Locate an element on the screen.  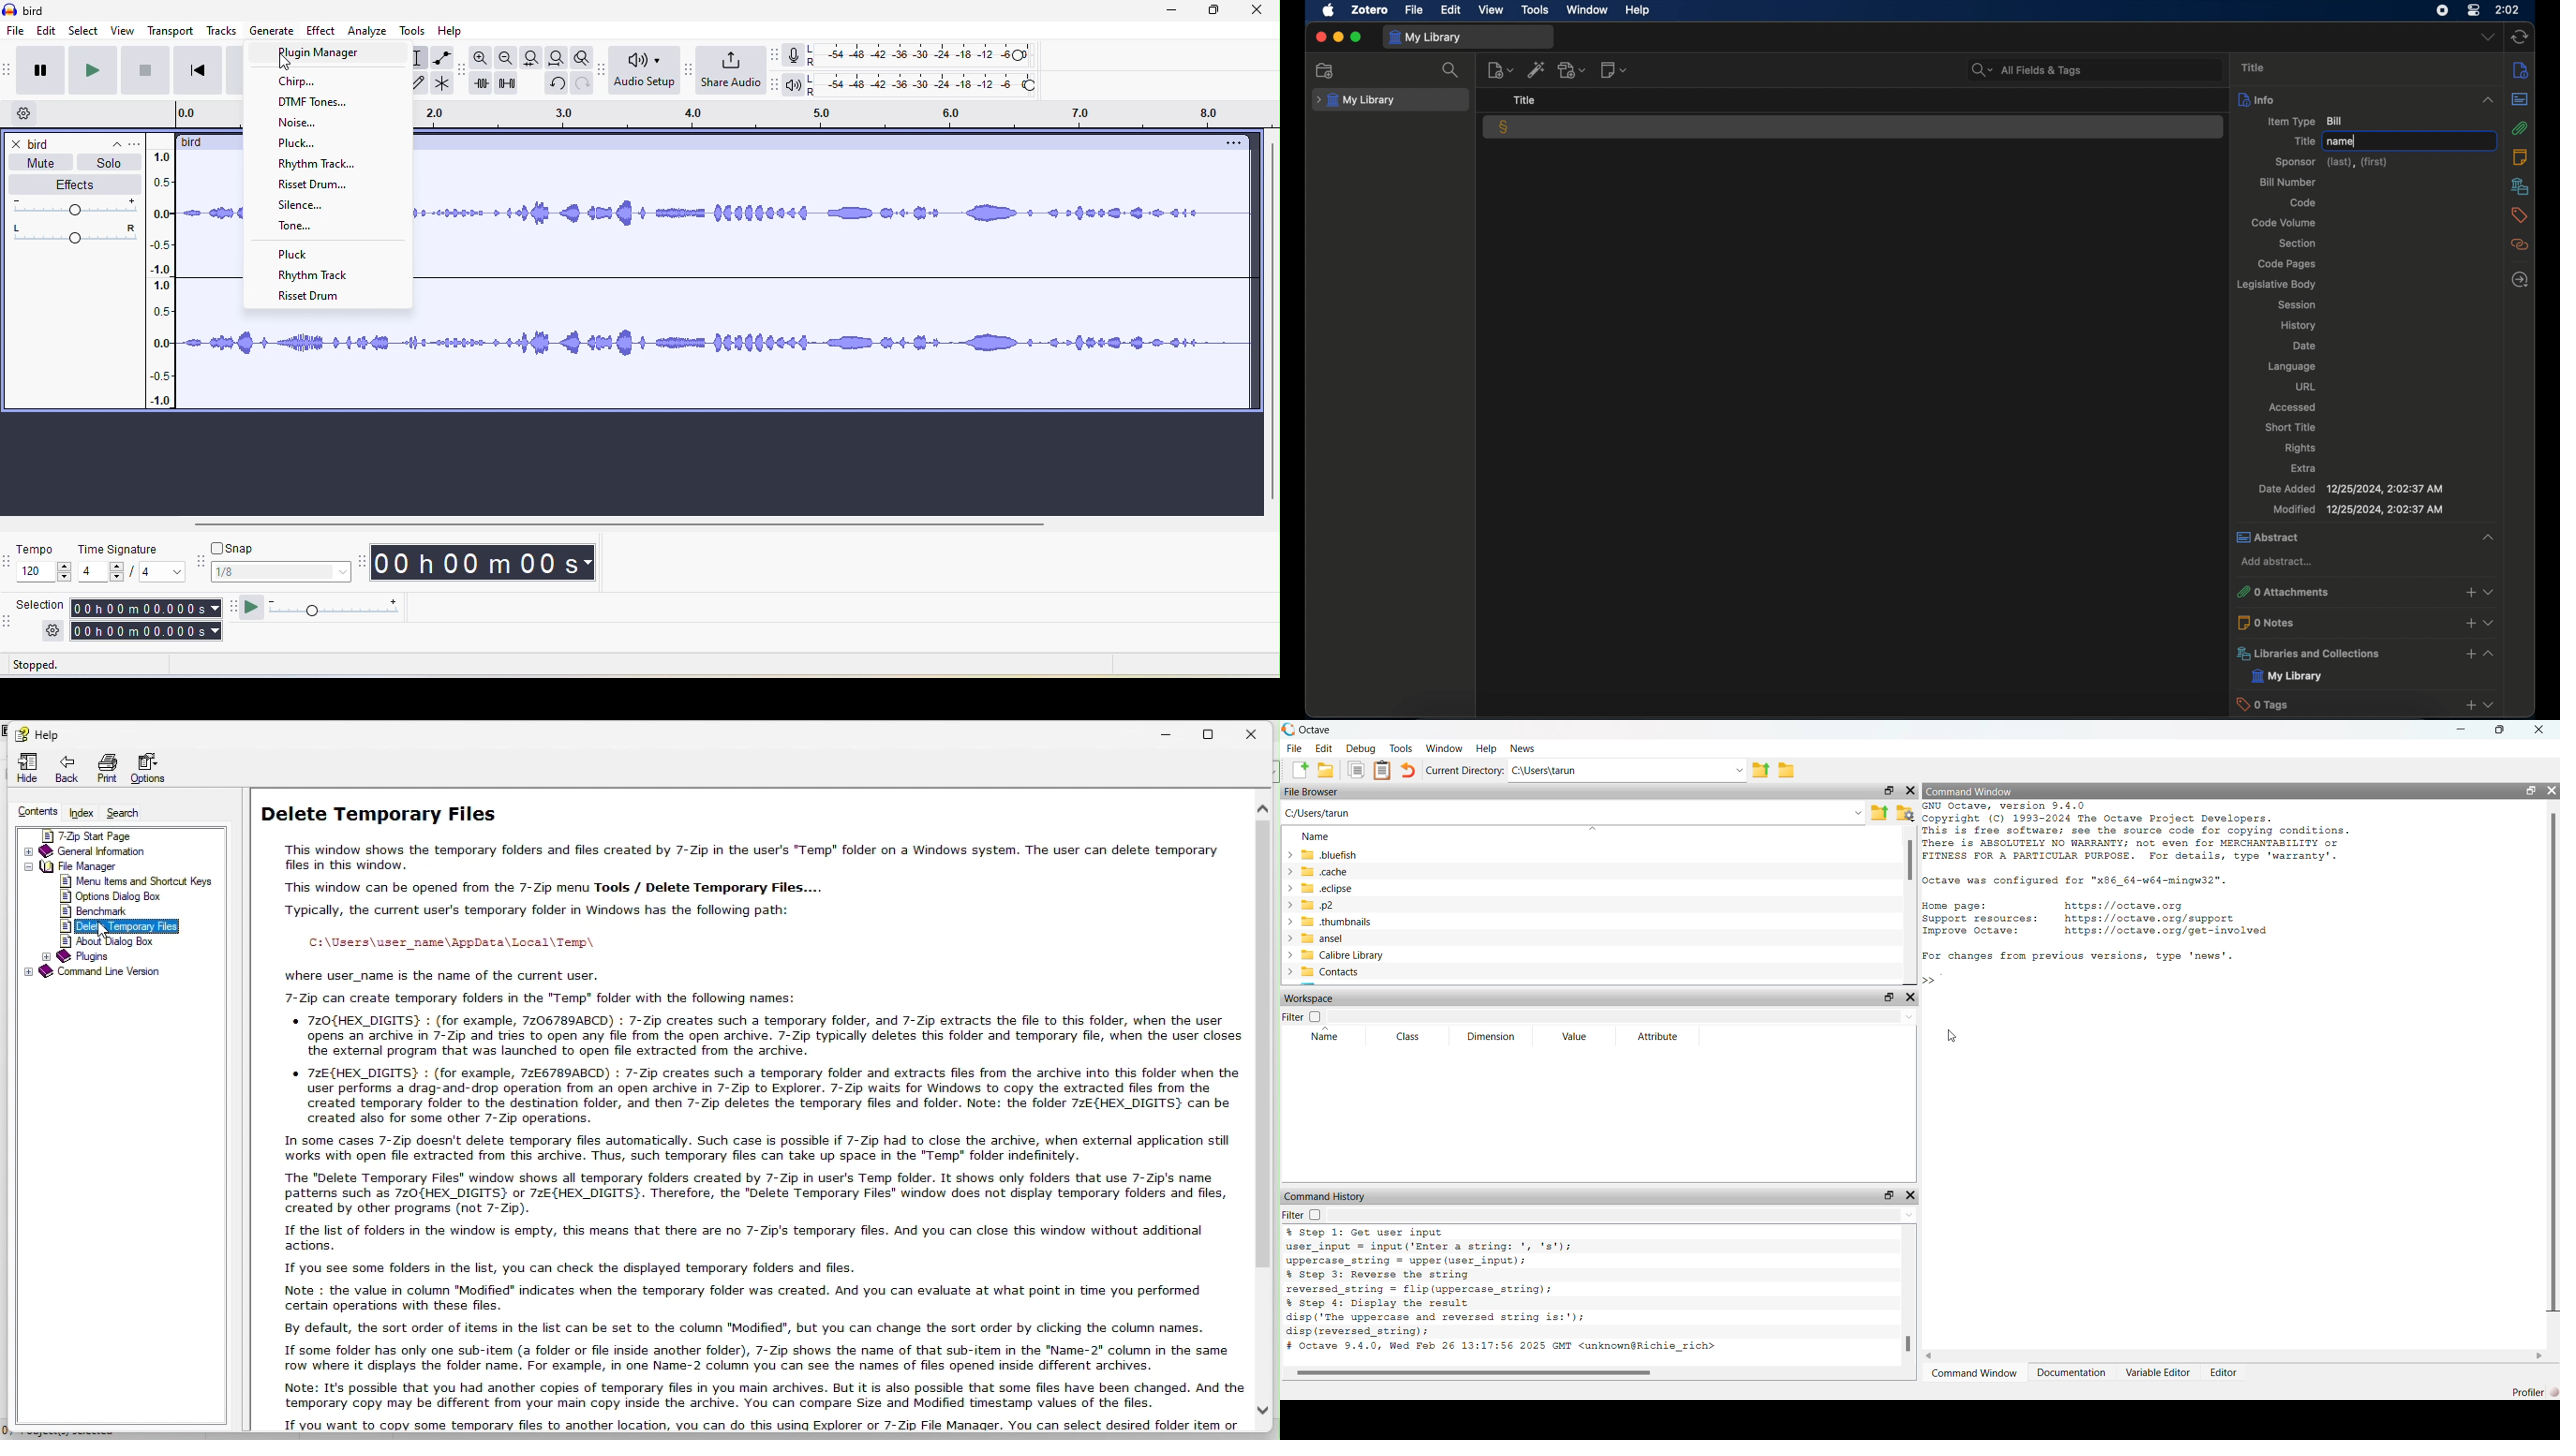
name is located at coordinates (1315, 836).